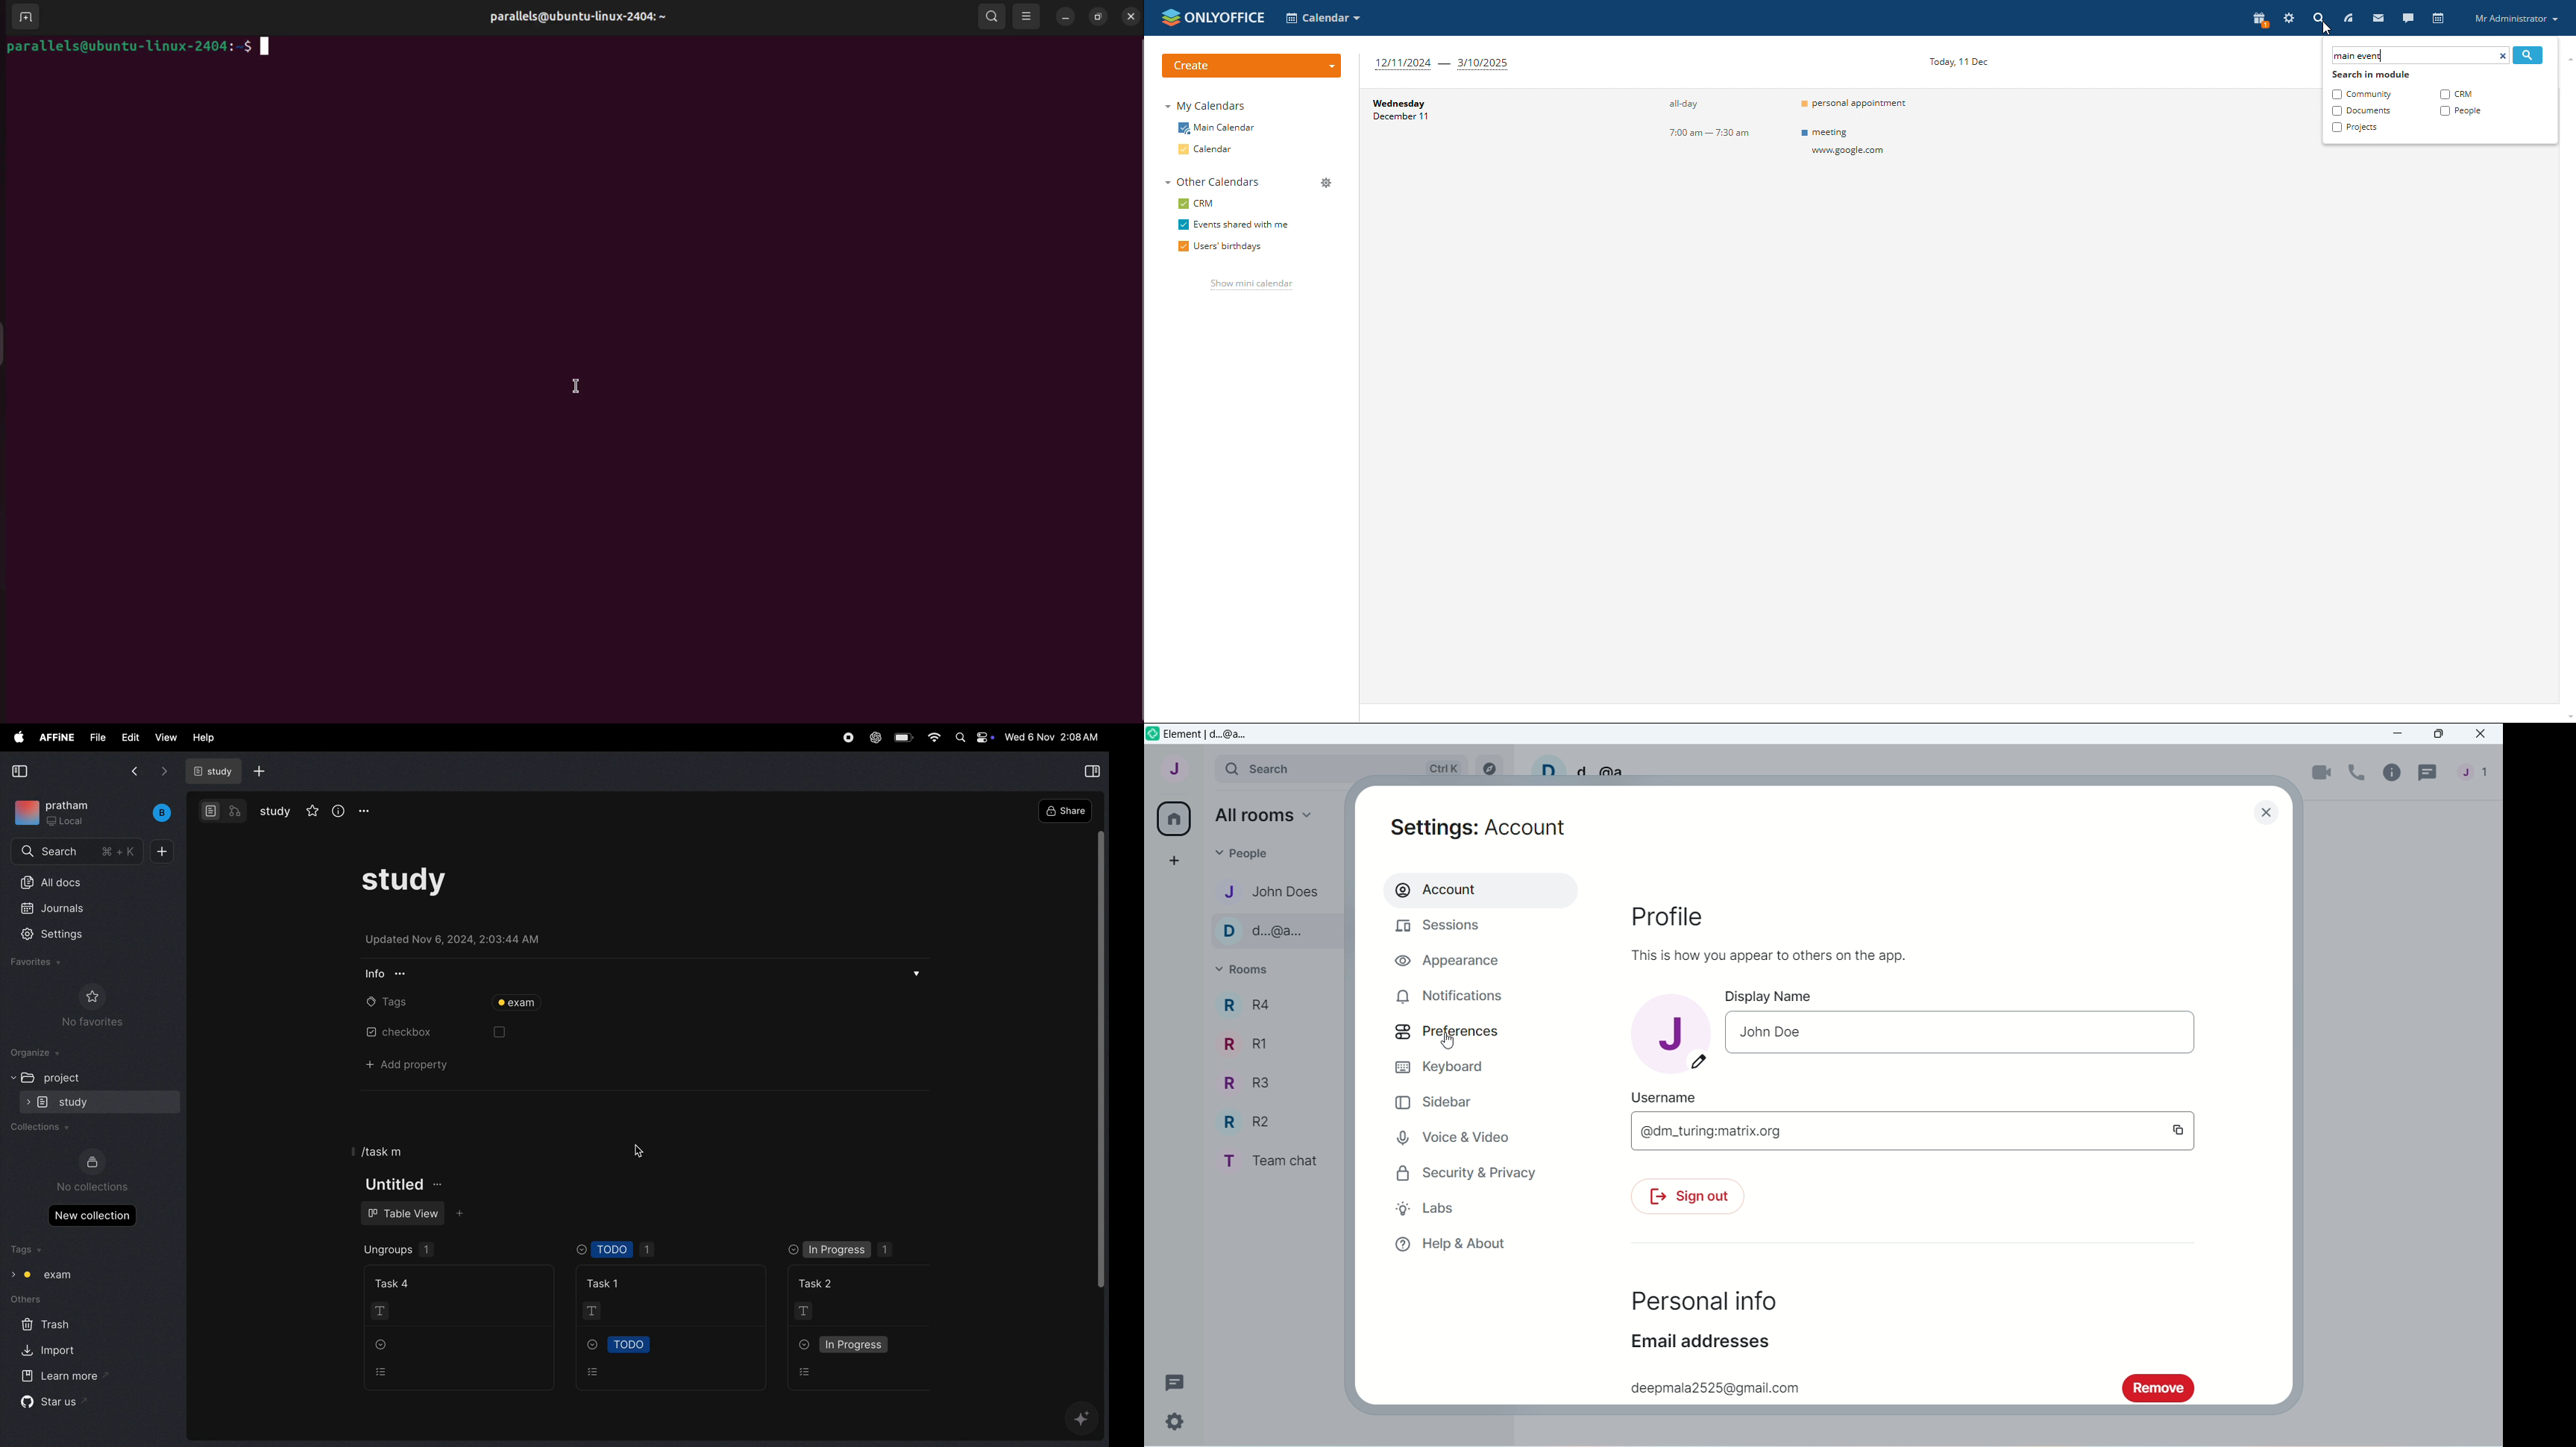 This screenshot has width=2576, height=1456. What do you see at coordinates (1245, 1010) in the screenshot?
I see `Room R4` at bounding box center [1245, 1010].